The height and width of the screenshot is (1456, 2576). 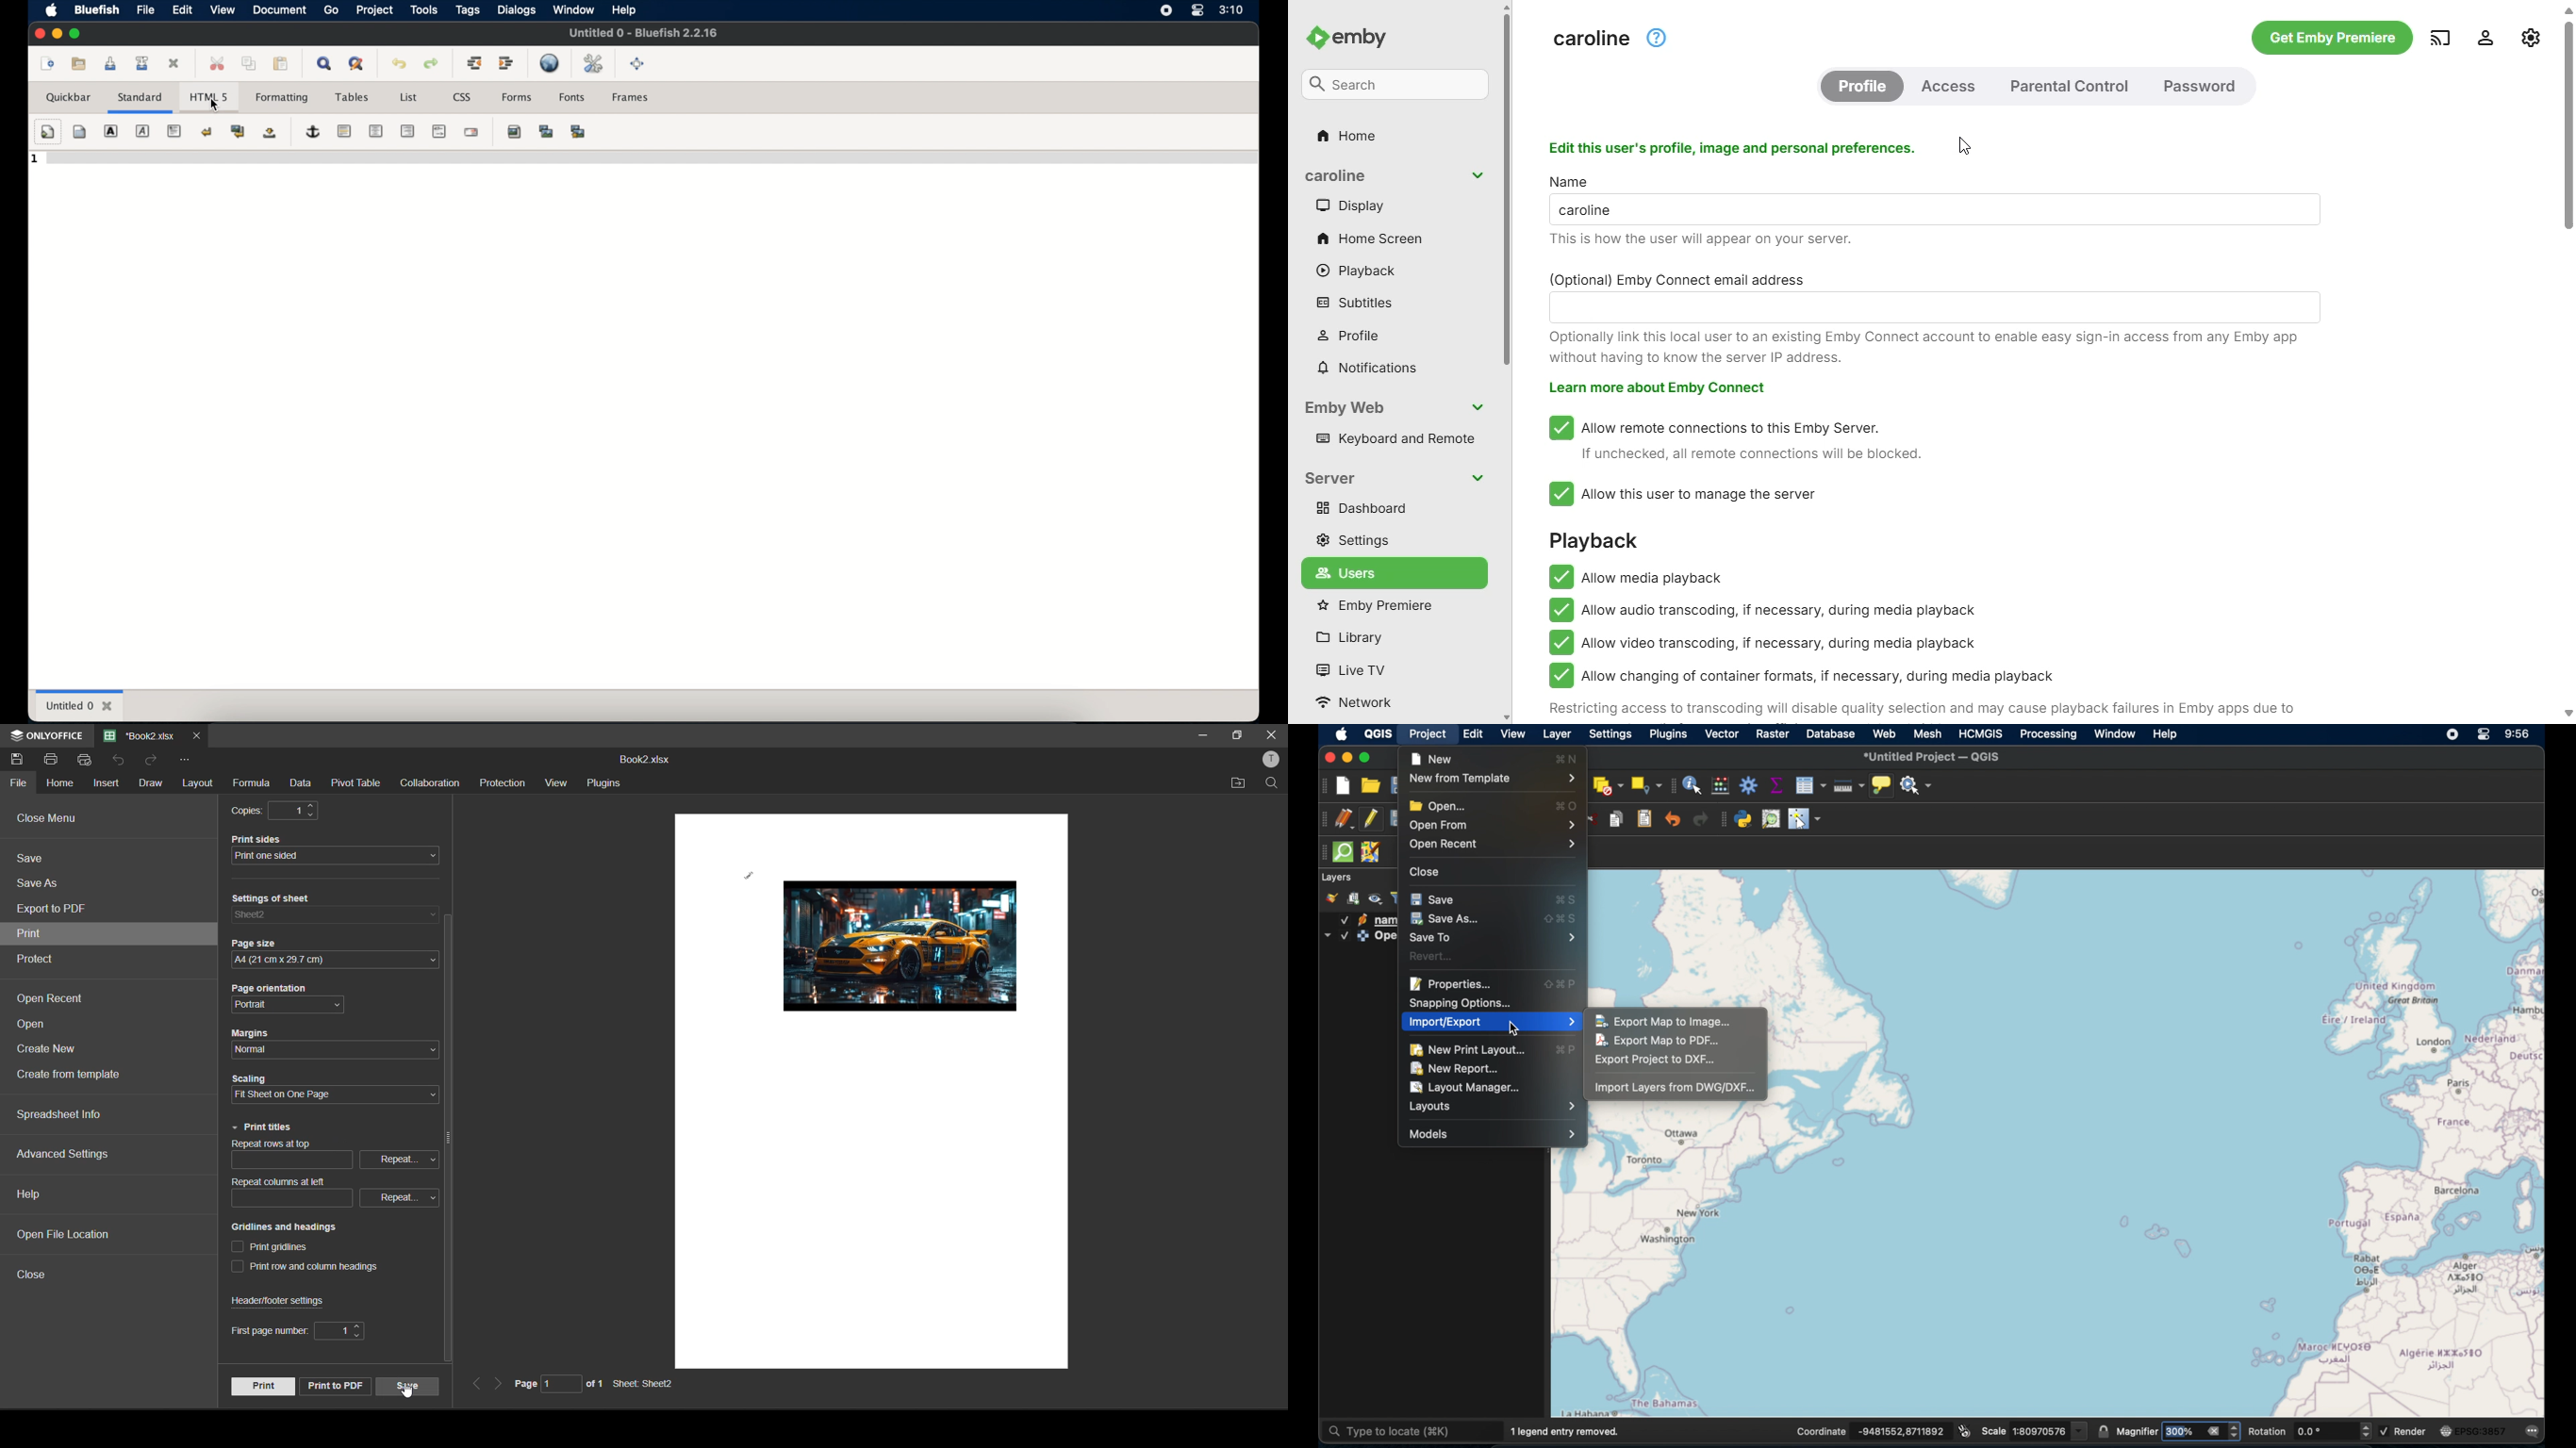 What do you see at coordinates (1425, 873) in the screenshot?
I see `close` at bounding box center [1425, 873].